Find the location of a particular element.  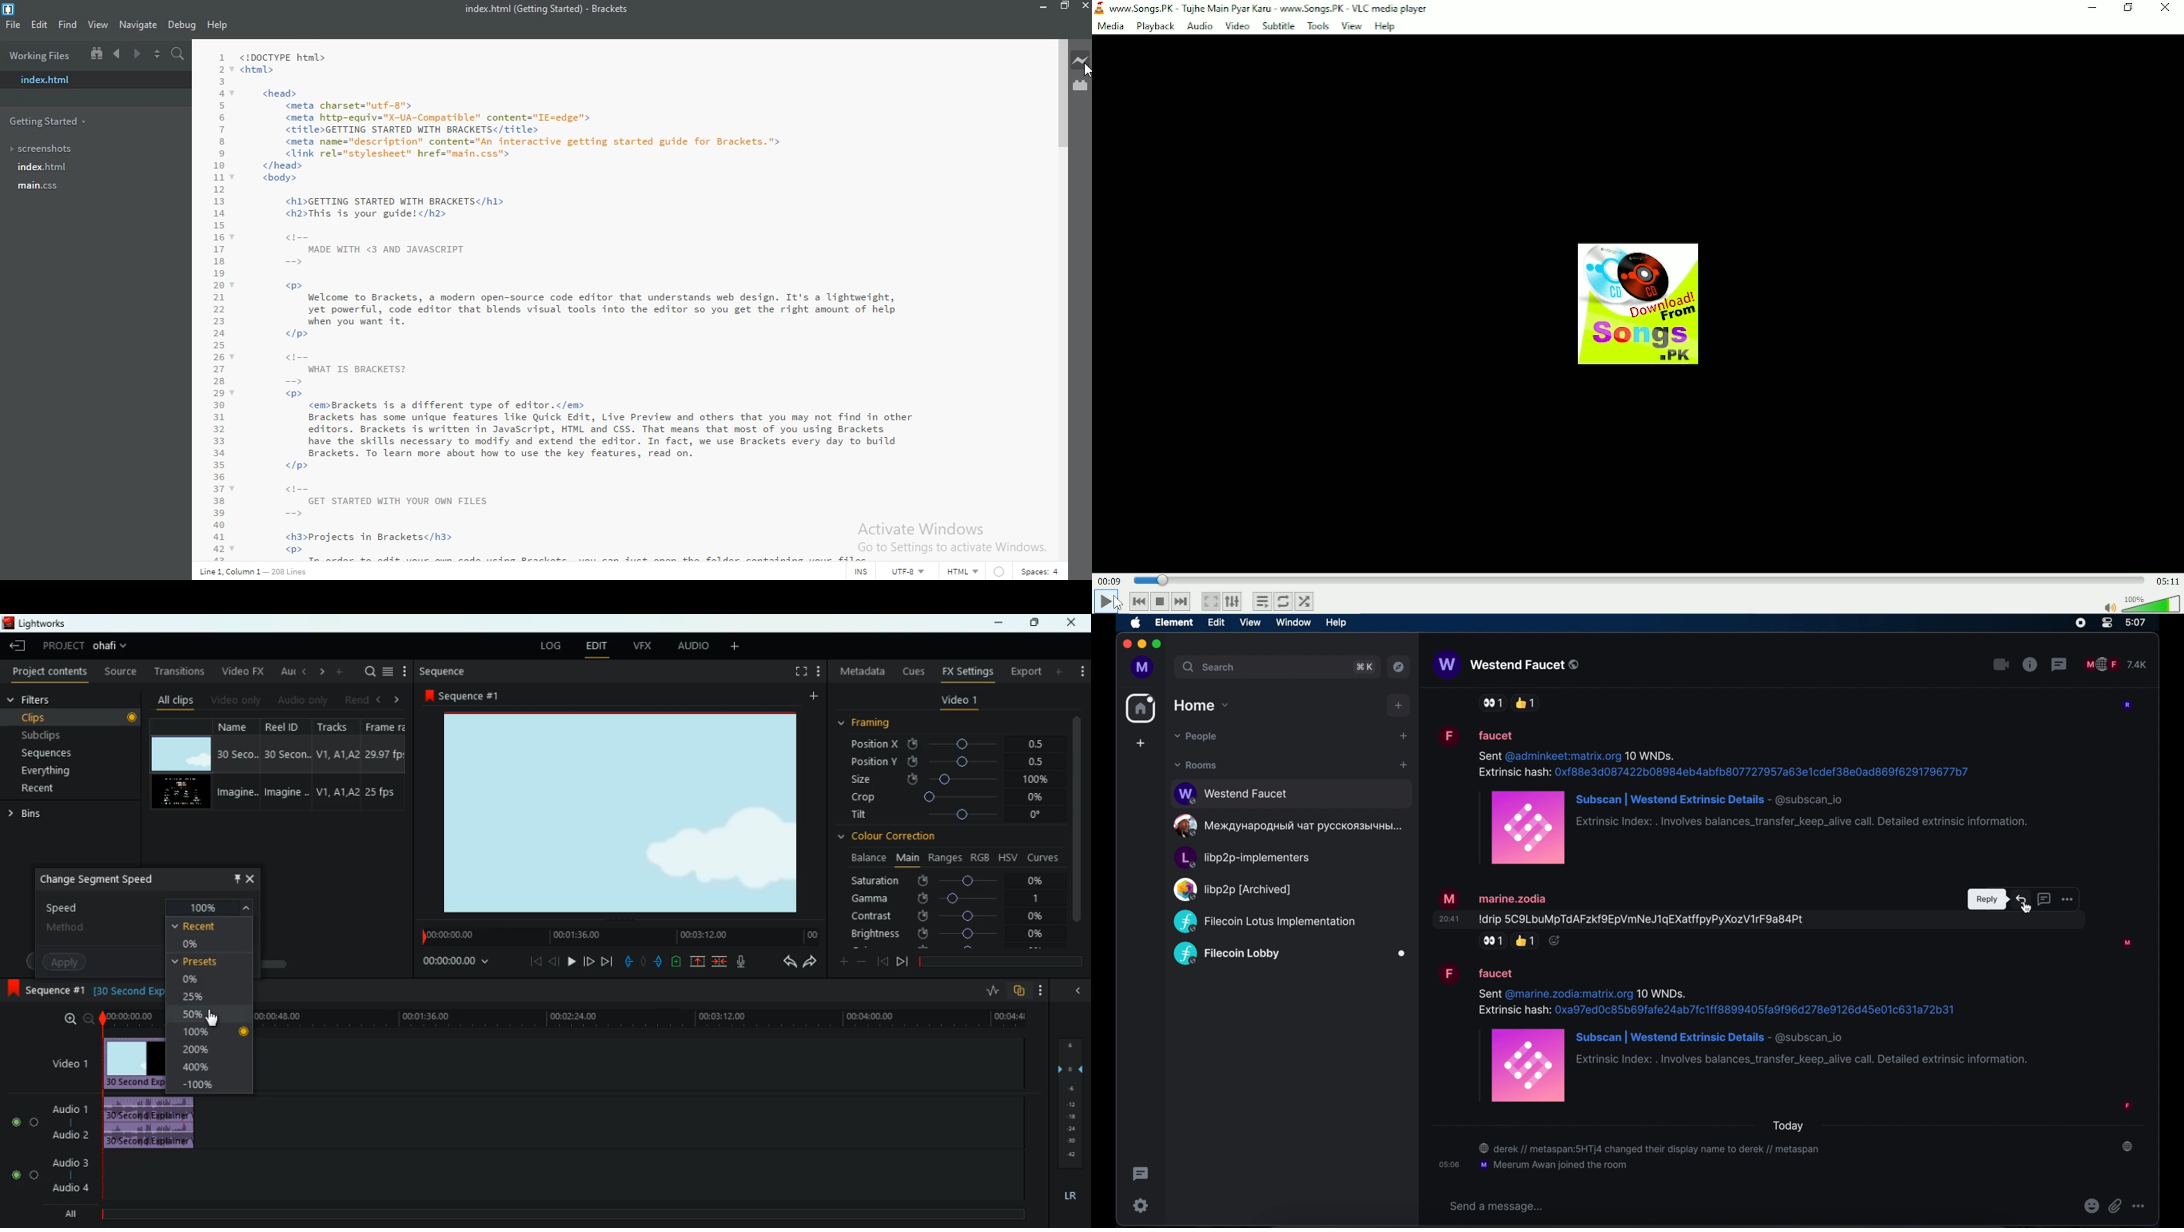

end is located at coordinates (609, 961).